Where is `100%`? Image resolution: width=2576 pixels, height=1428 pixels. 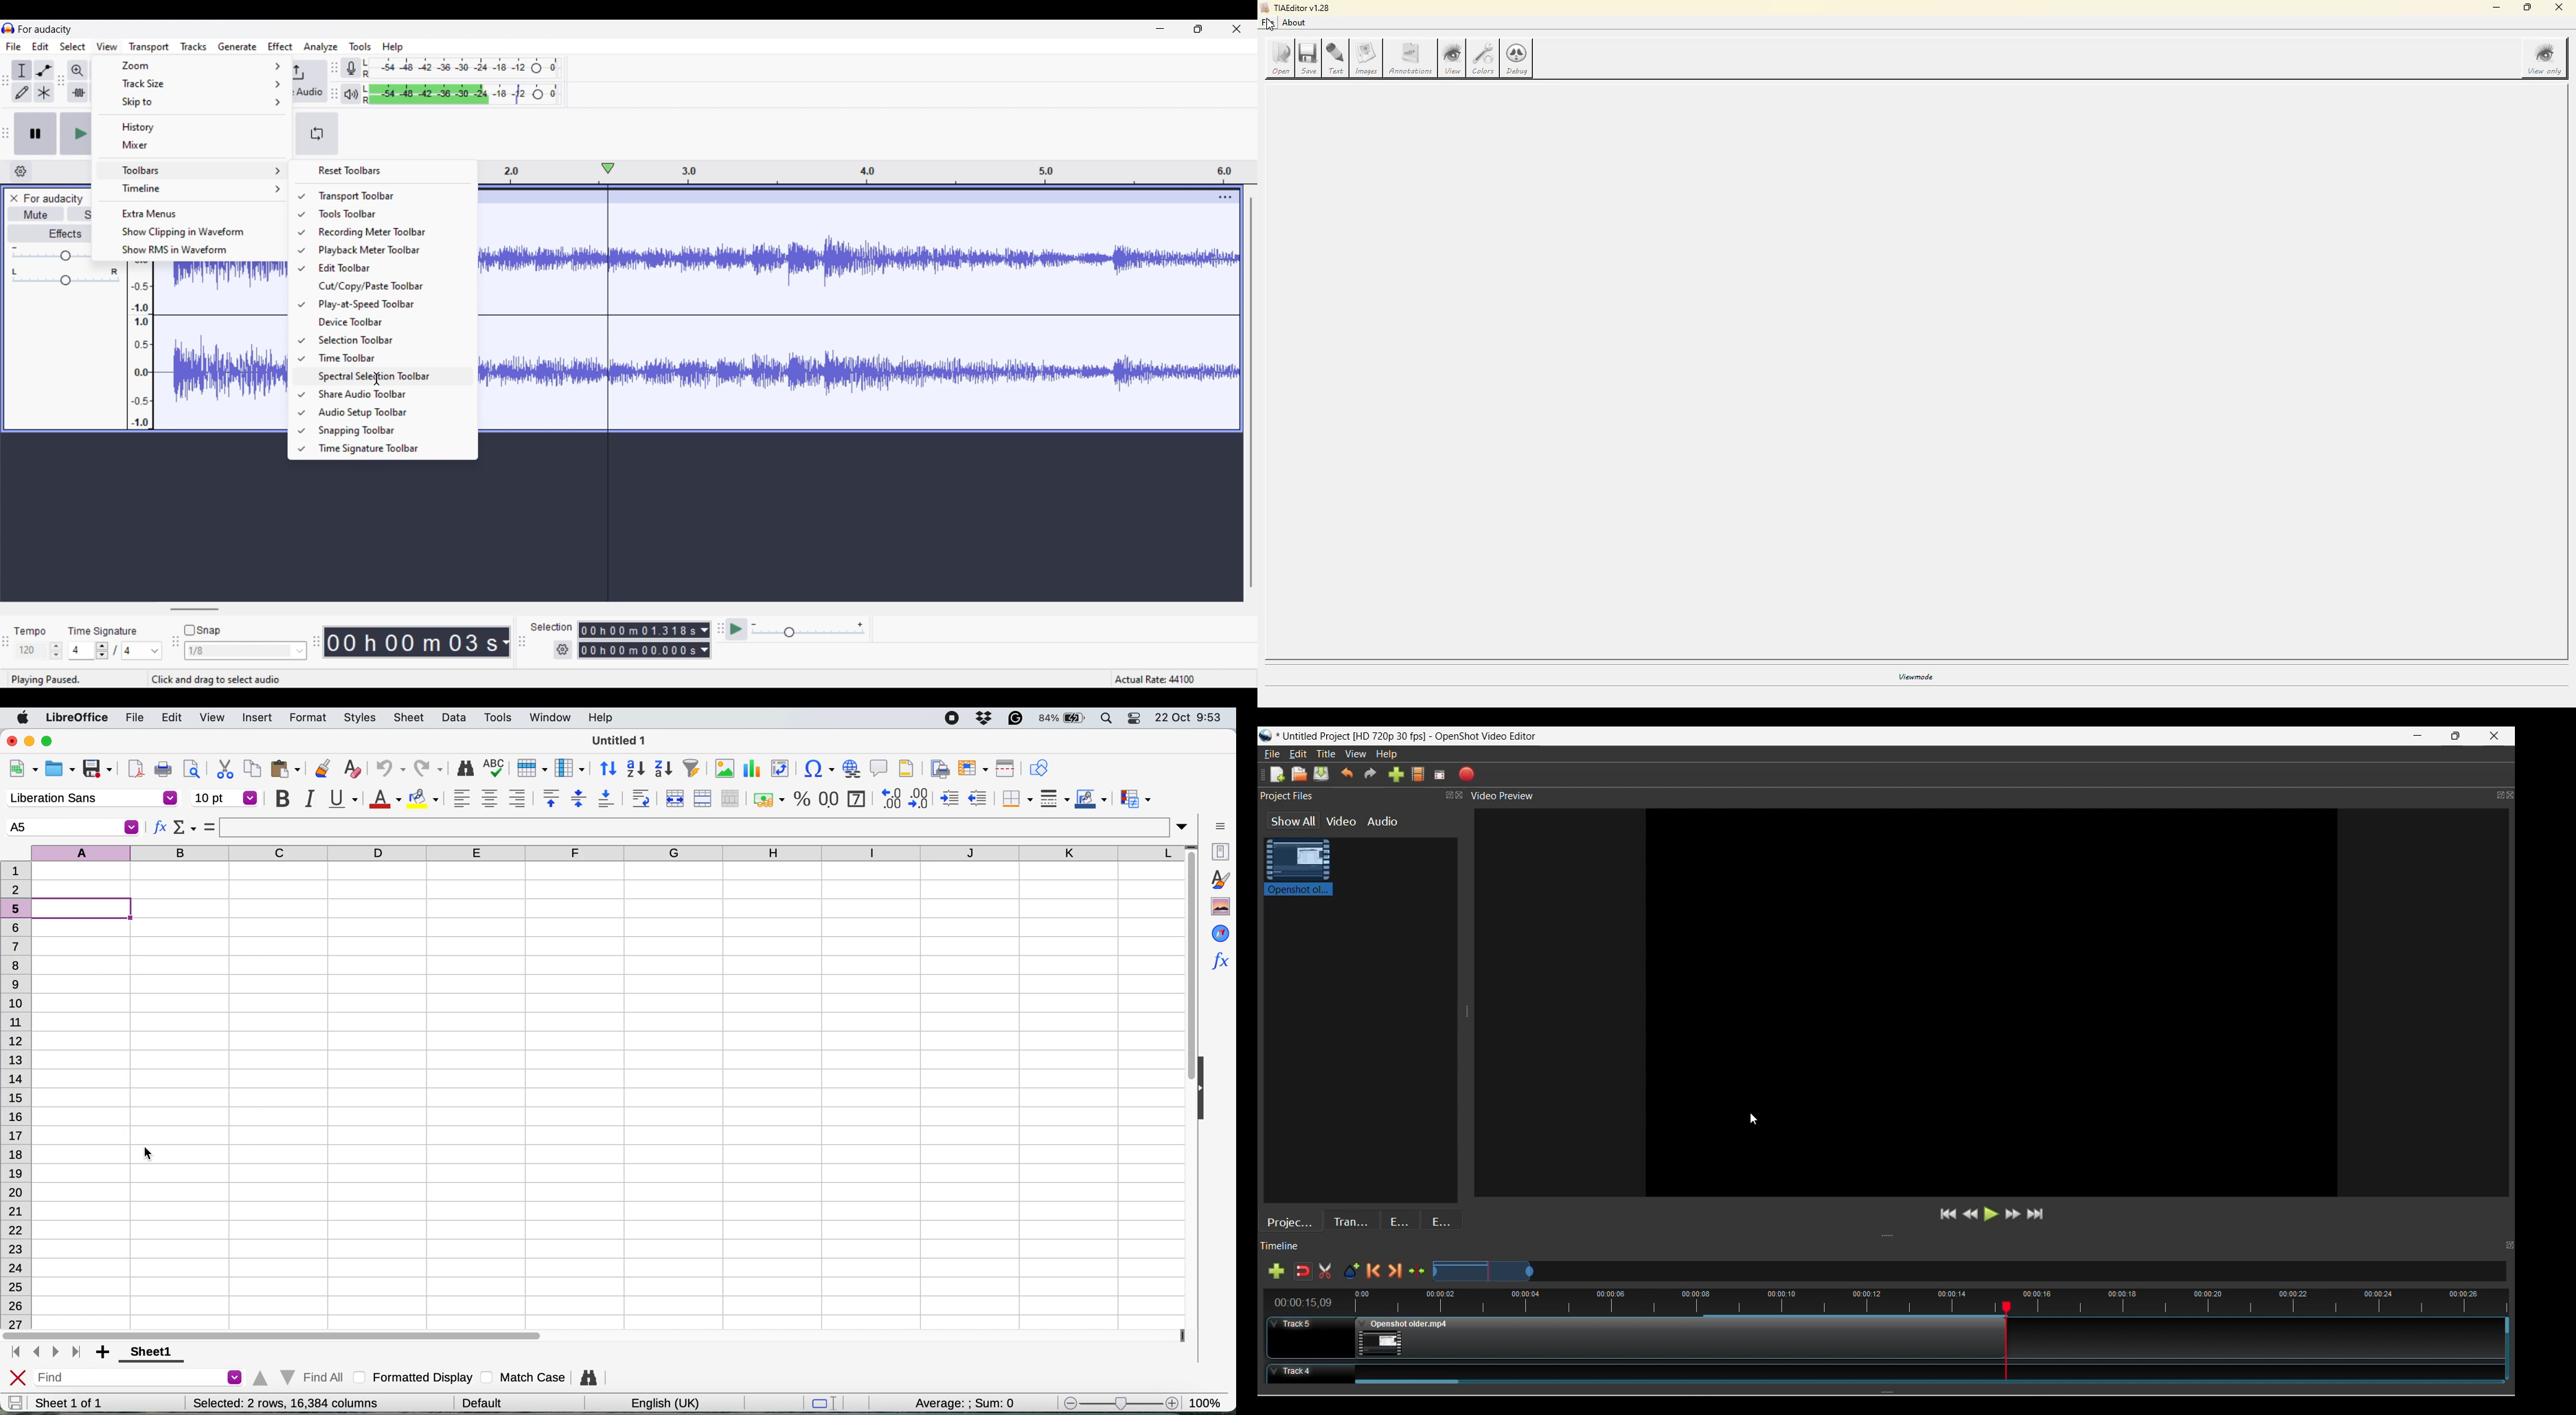
100% is located at coordinates (1209, 1401).